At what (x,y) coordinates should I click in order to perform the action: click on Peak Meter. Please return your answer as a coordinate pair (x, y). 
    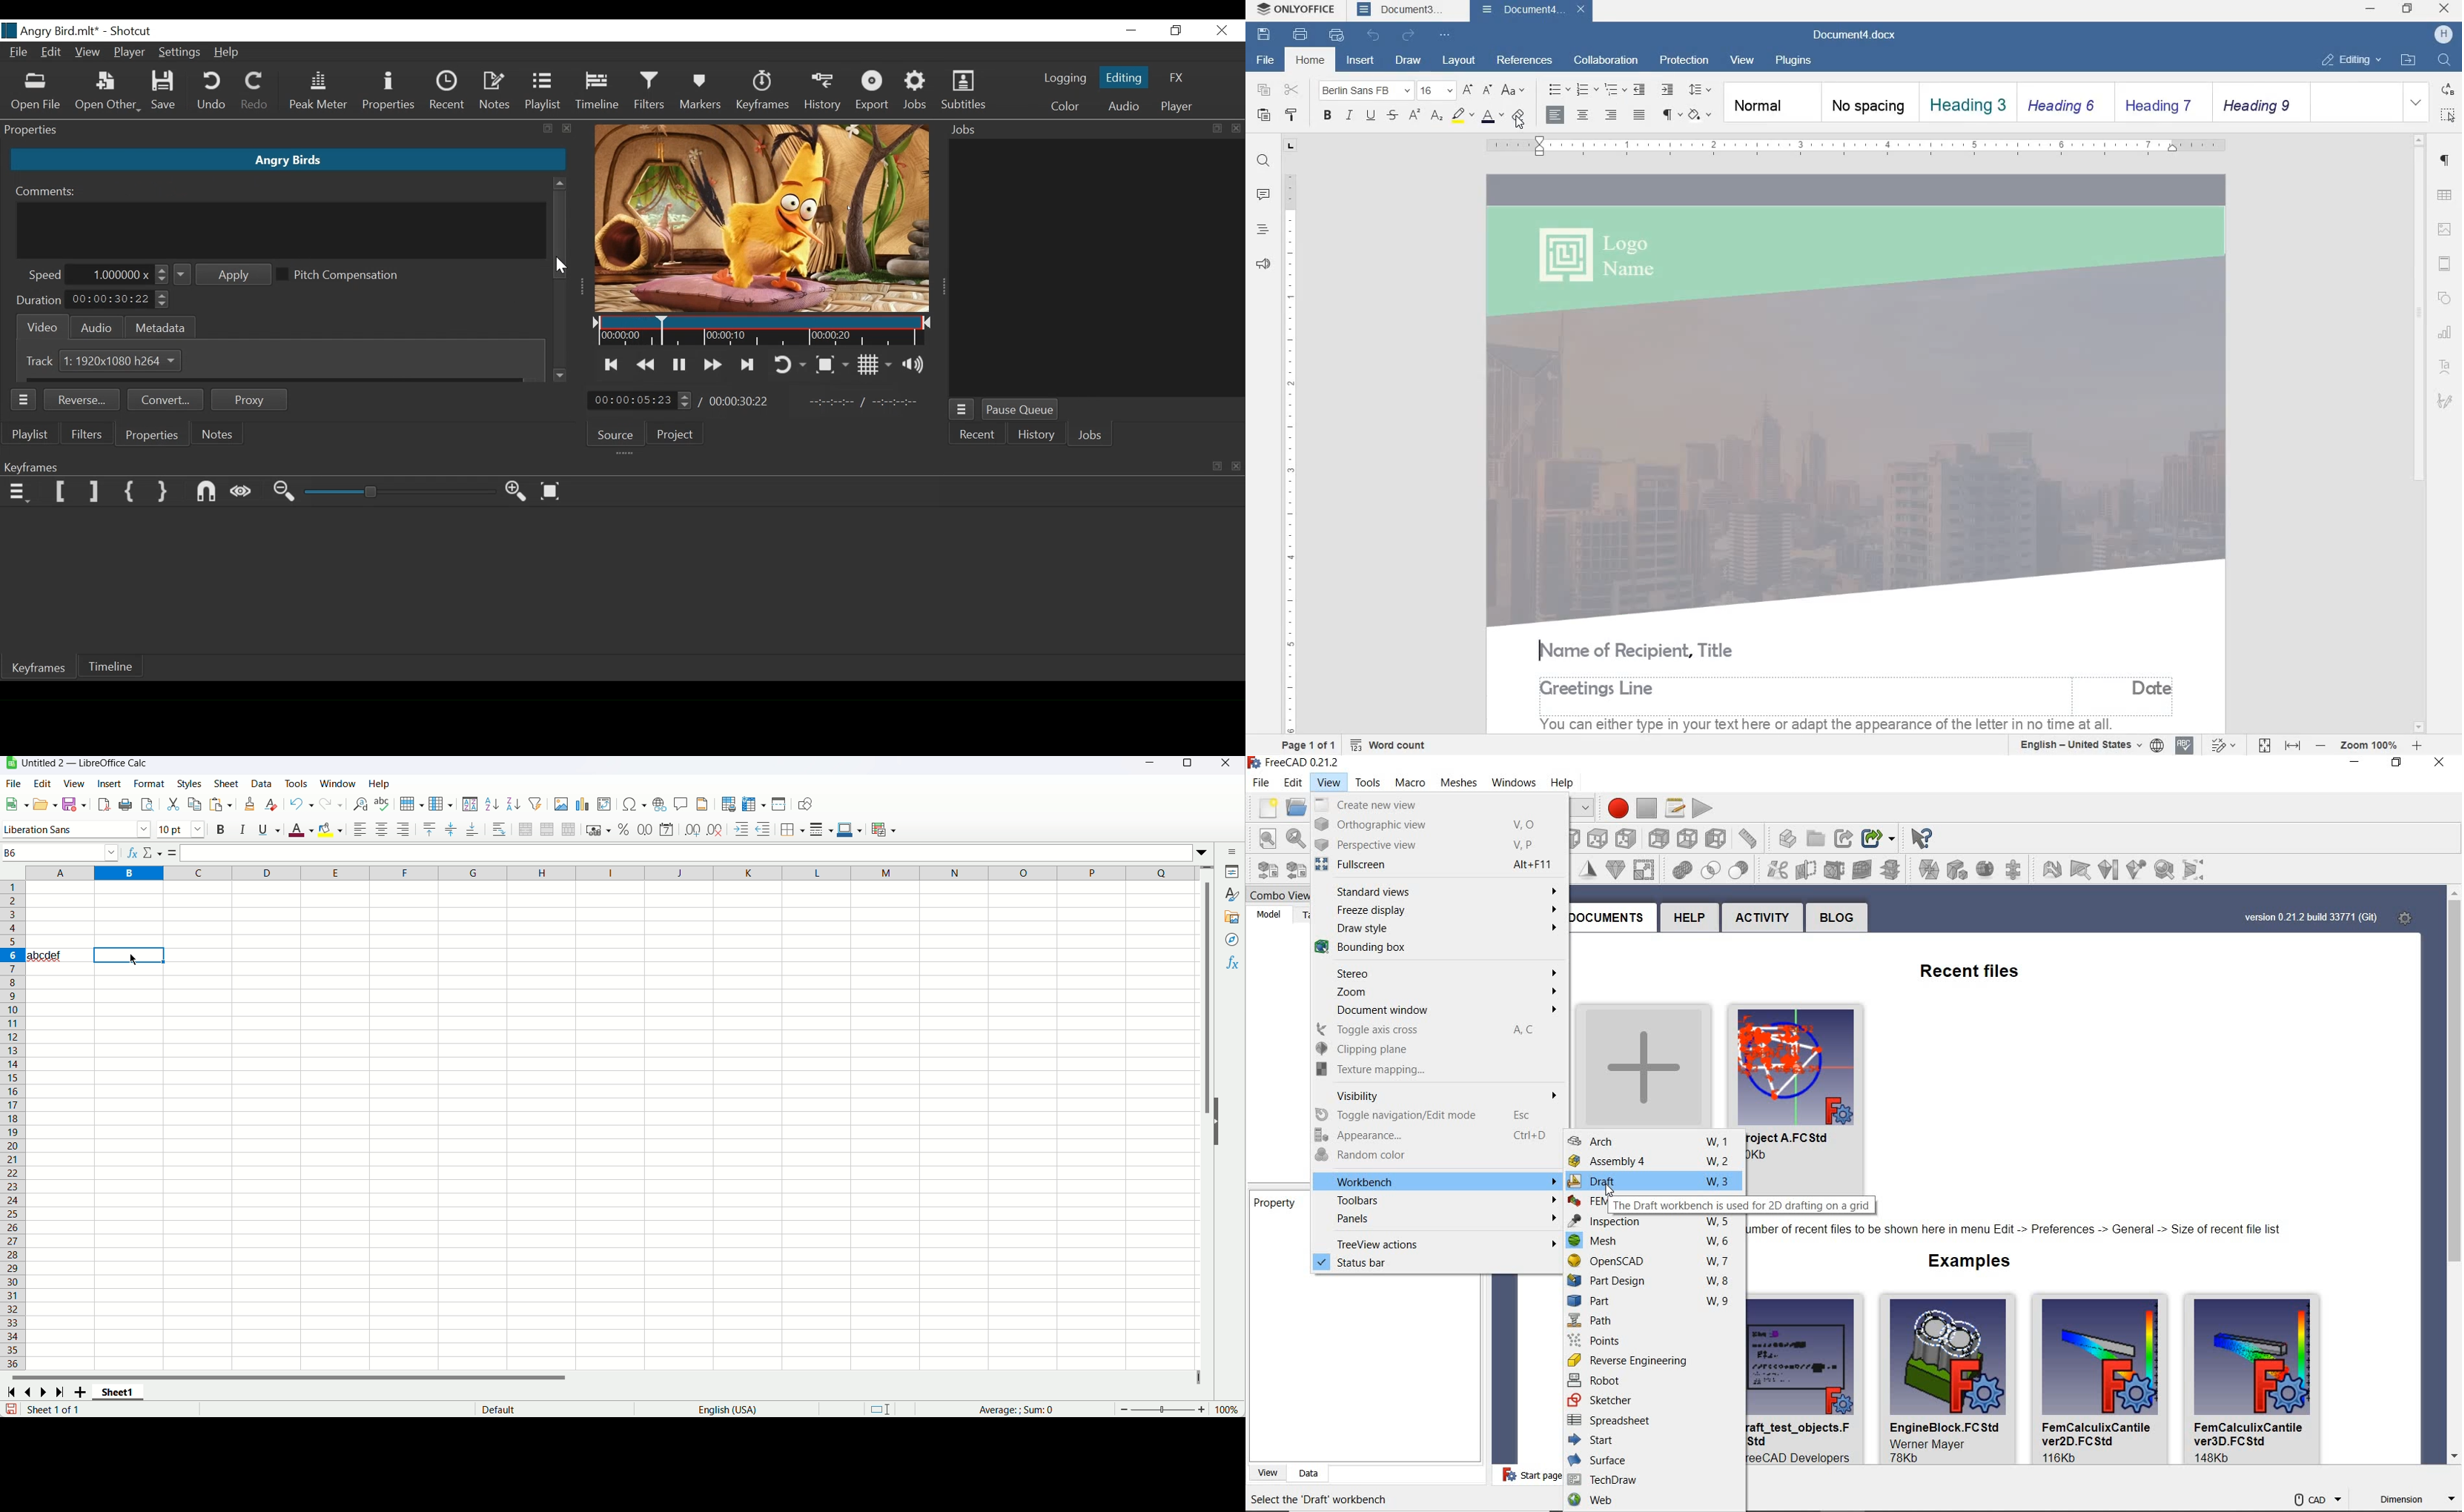
    Looking at the image, I should click on (317, 93).